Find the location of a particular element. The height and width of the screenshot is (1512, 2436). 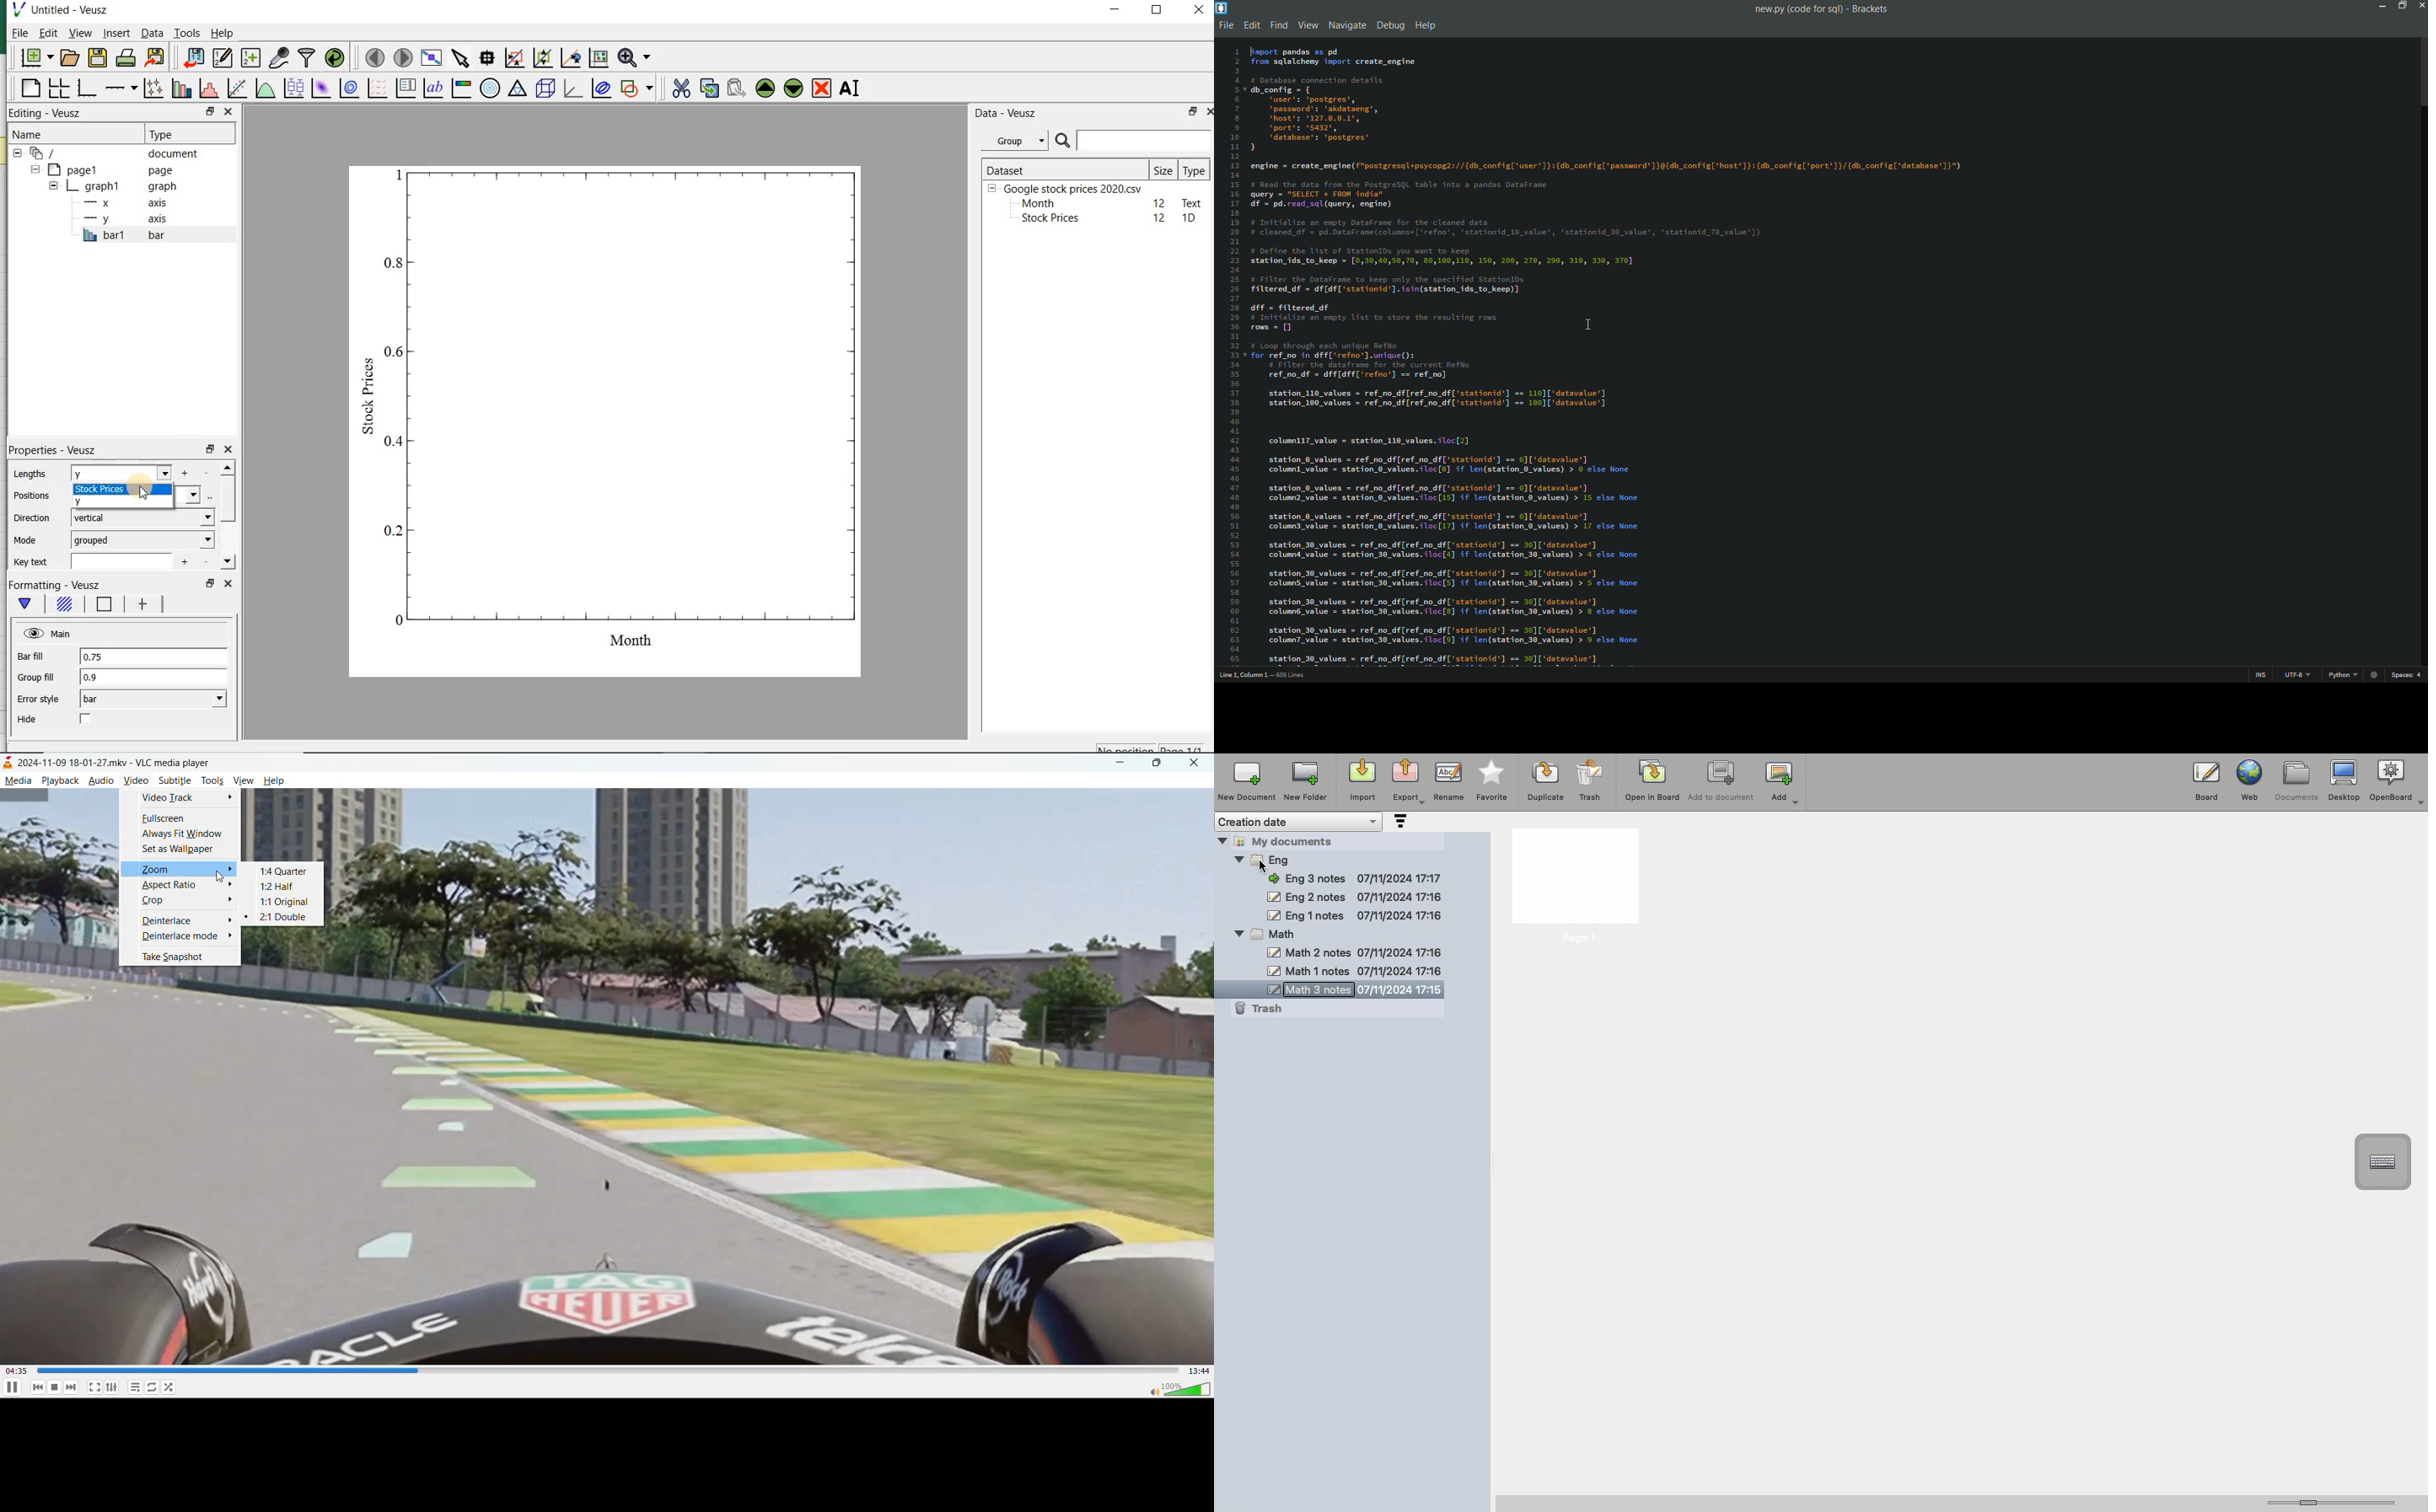

Creation date is located at coordinates (1300, 822).